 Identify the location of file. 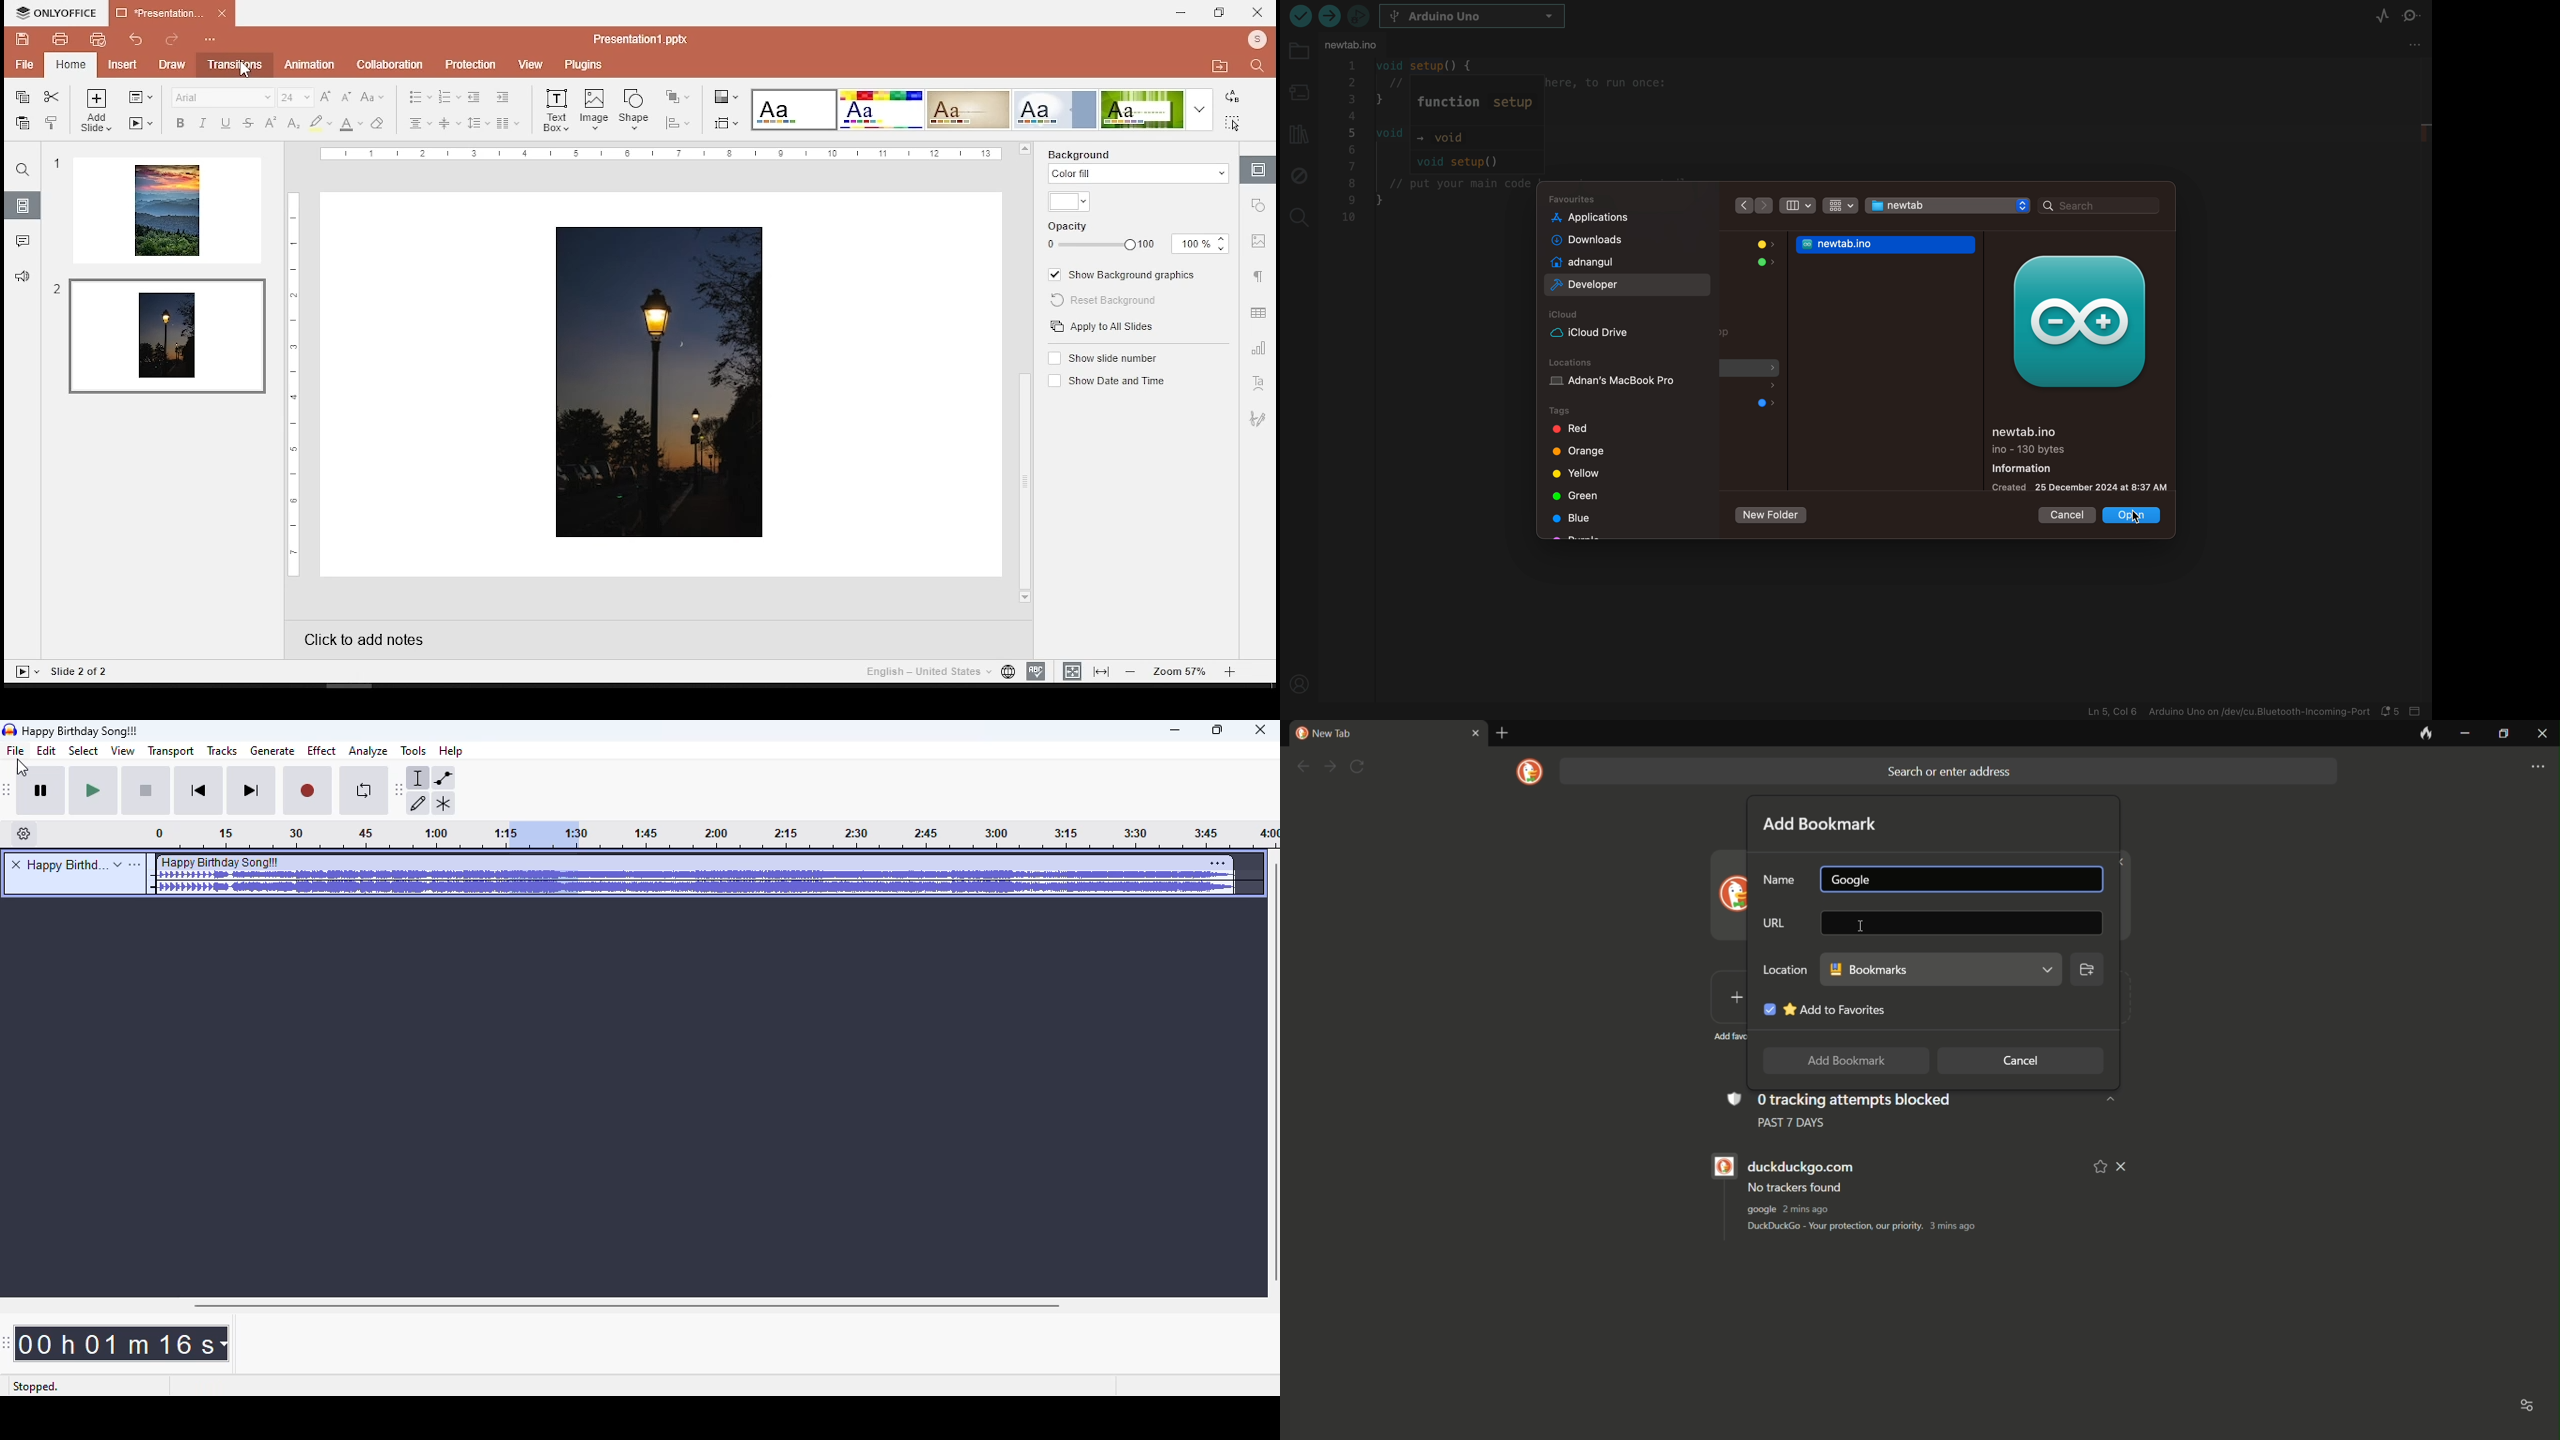
(21, 65).